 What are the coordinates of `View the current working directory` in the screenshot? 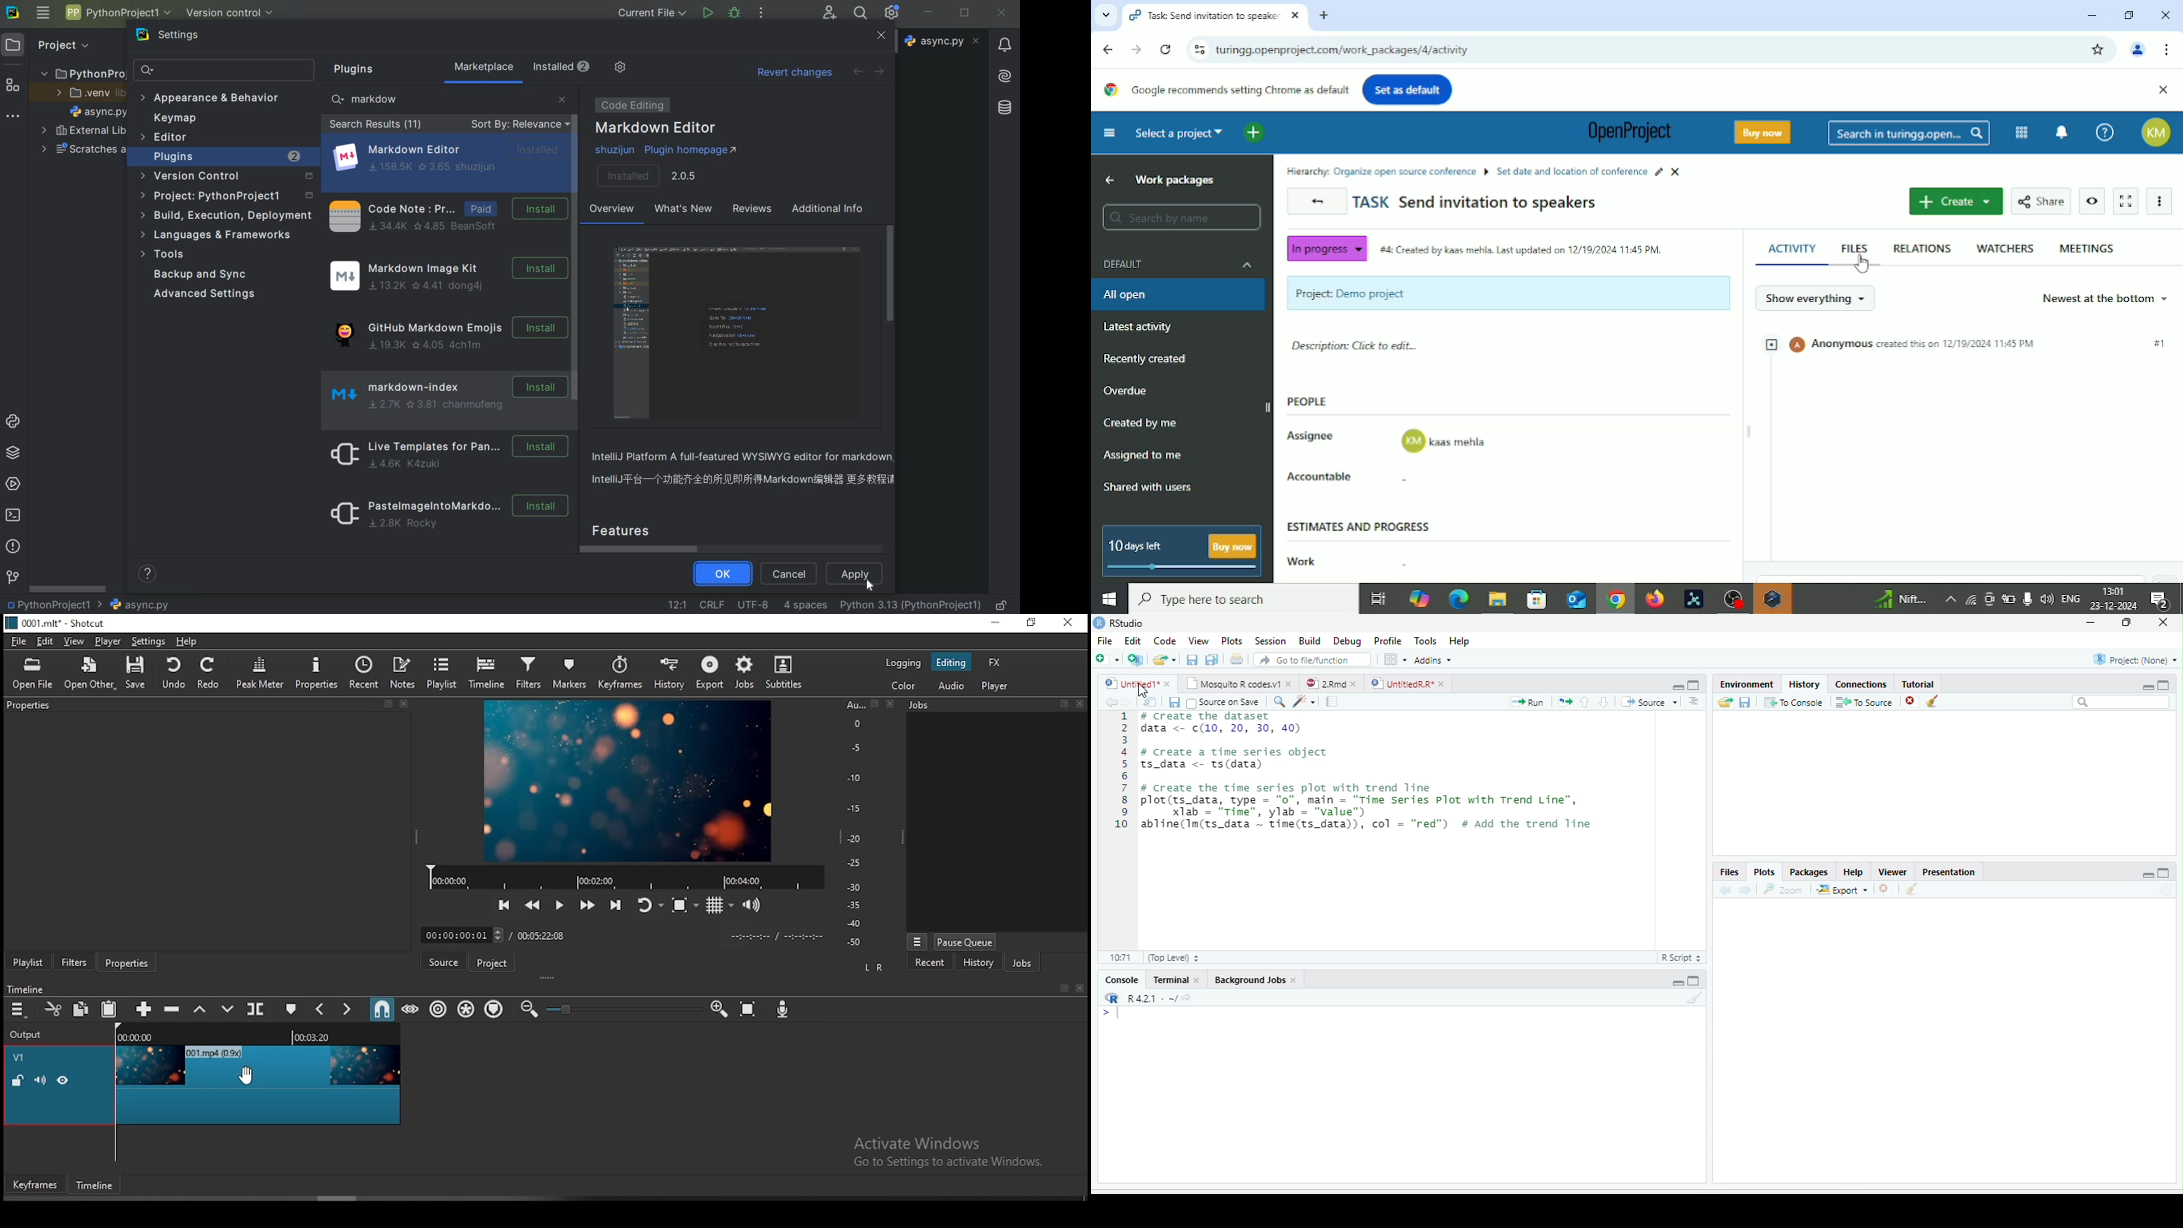 It's located at (1187, 997).